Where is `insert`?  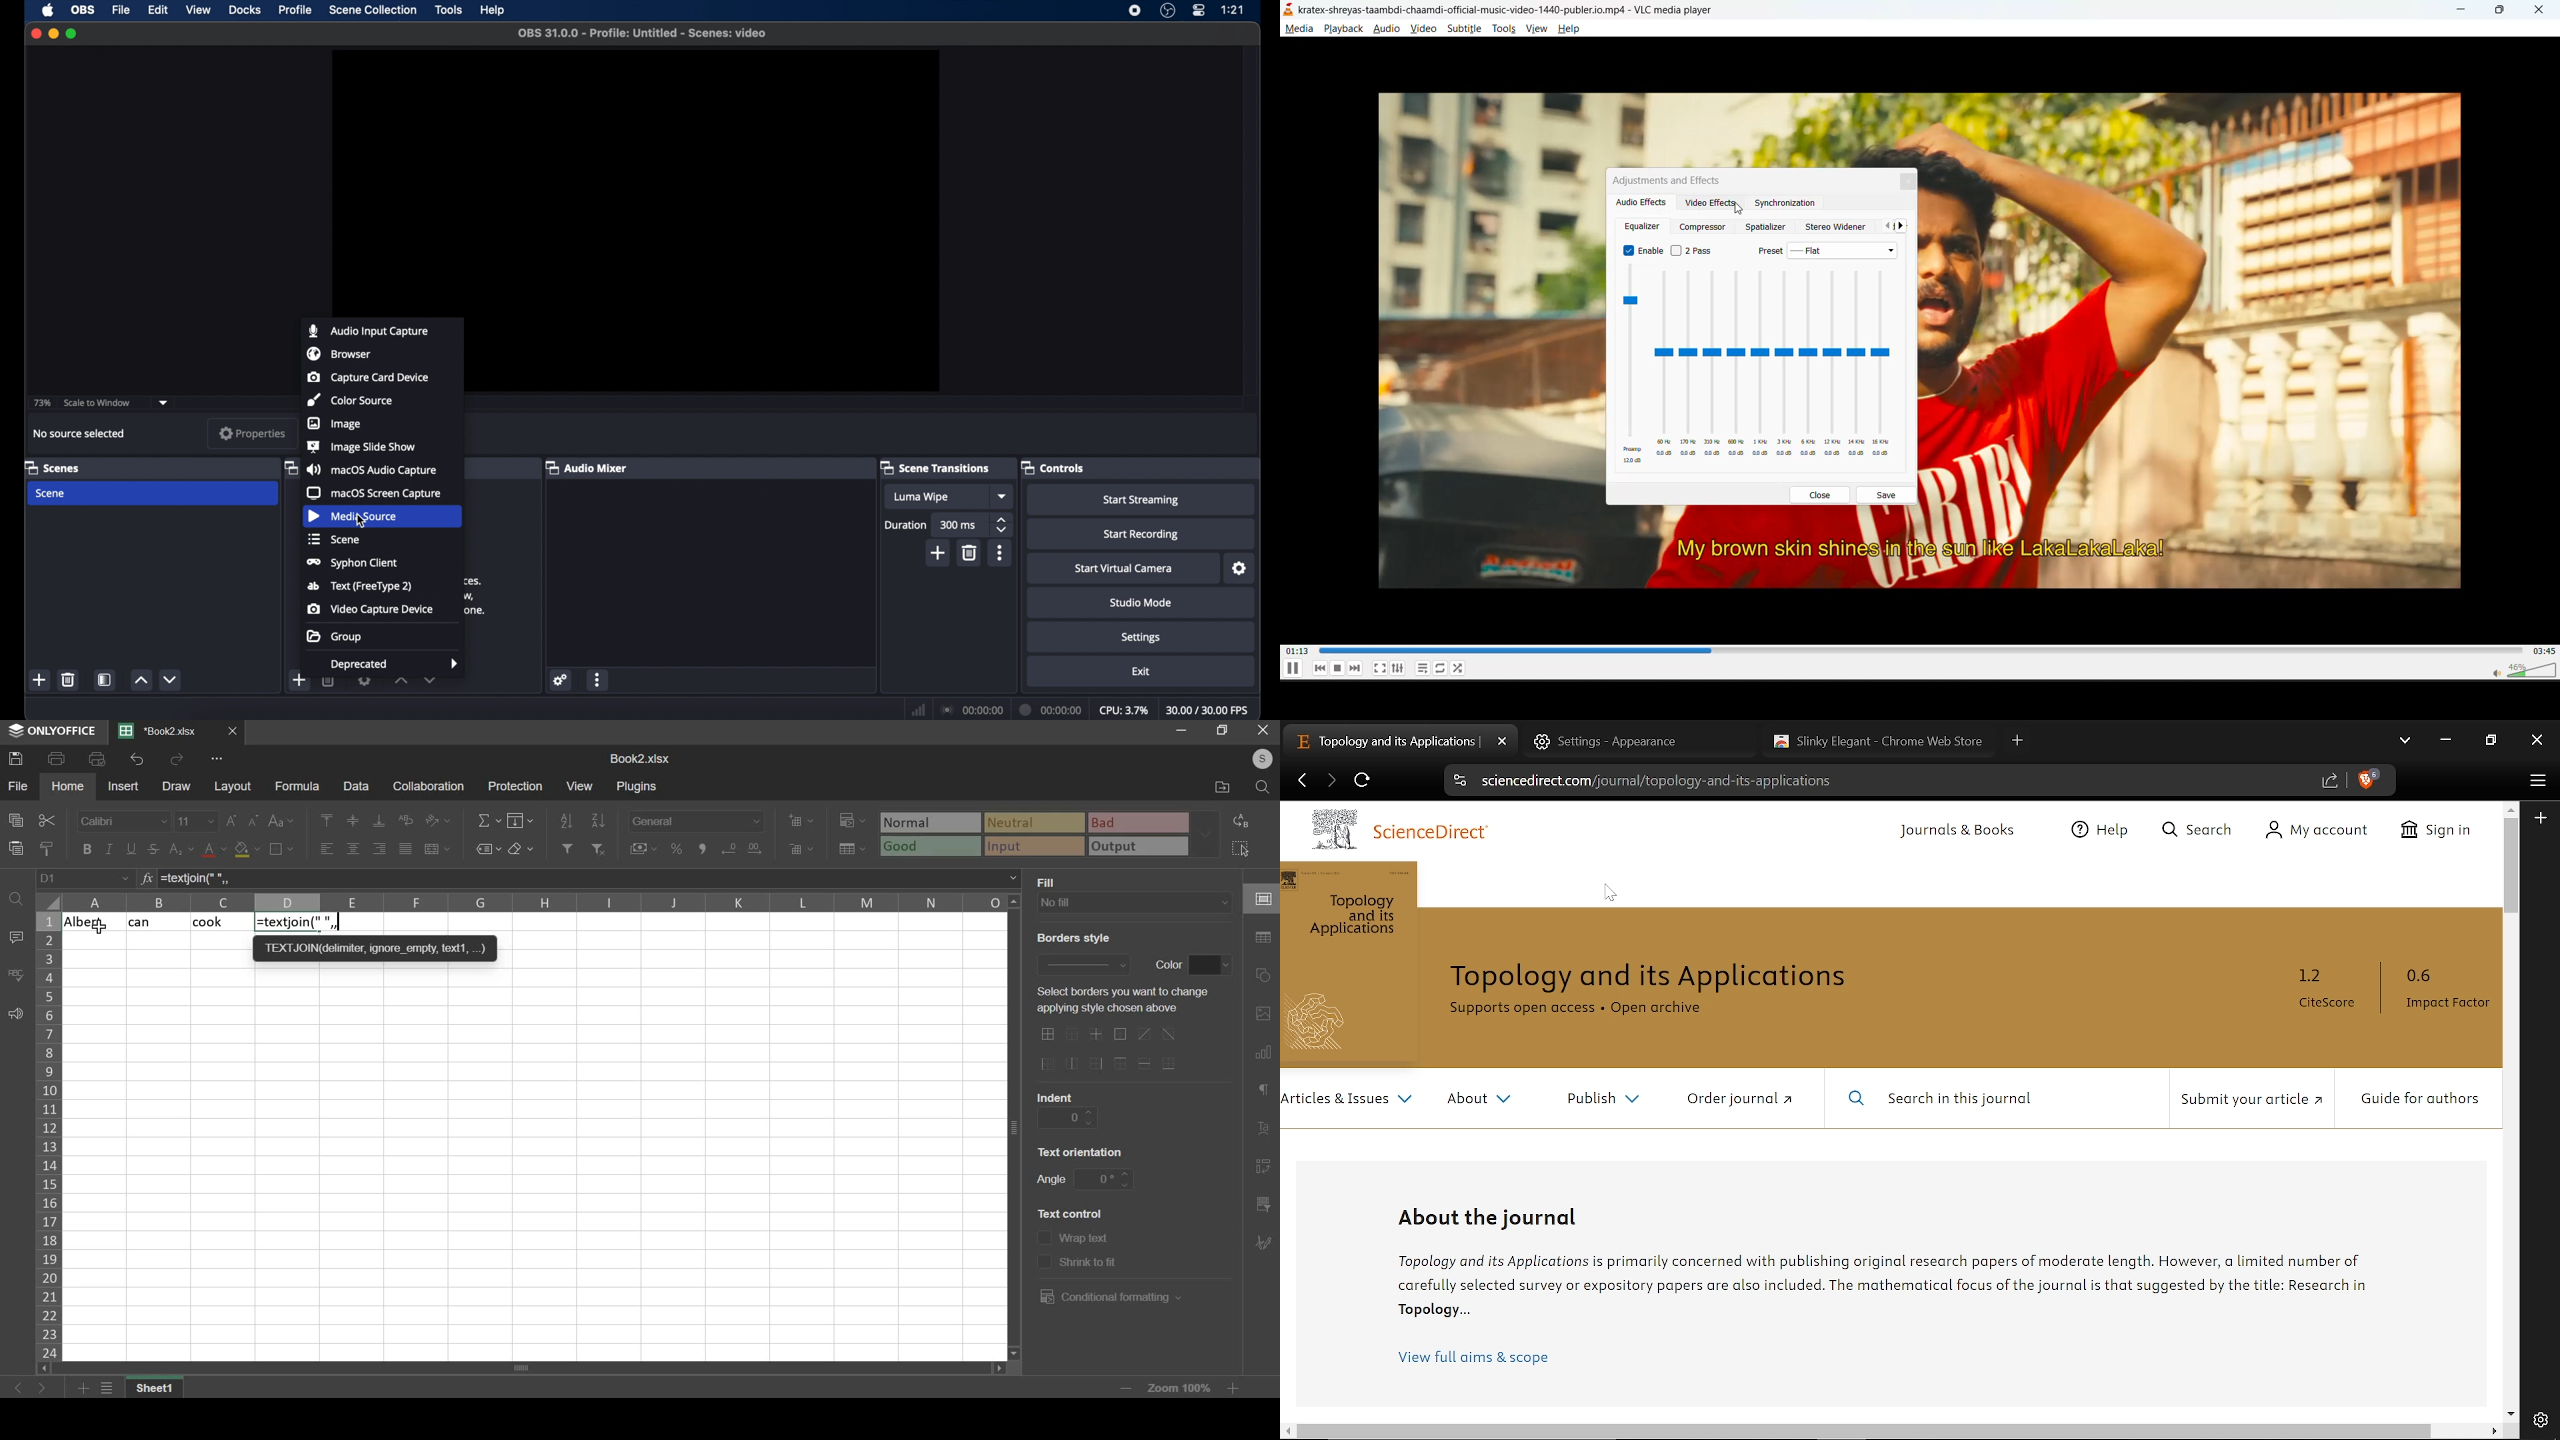 insert is located at coordinates (123, 786).